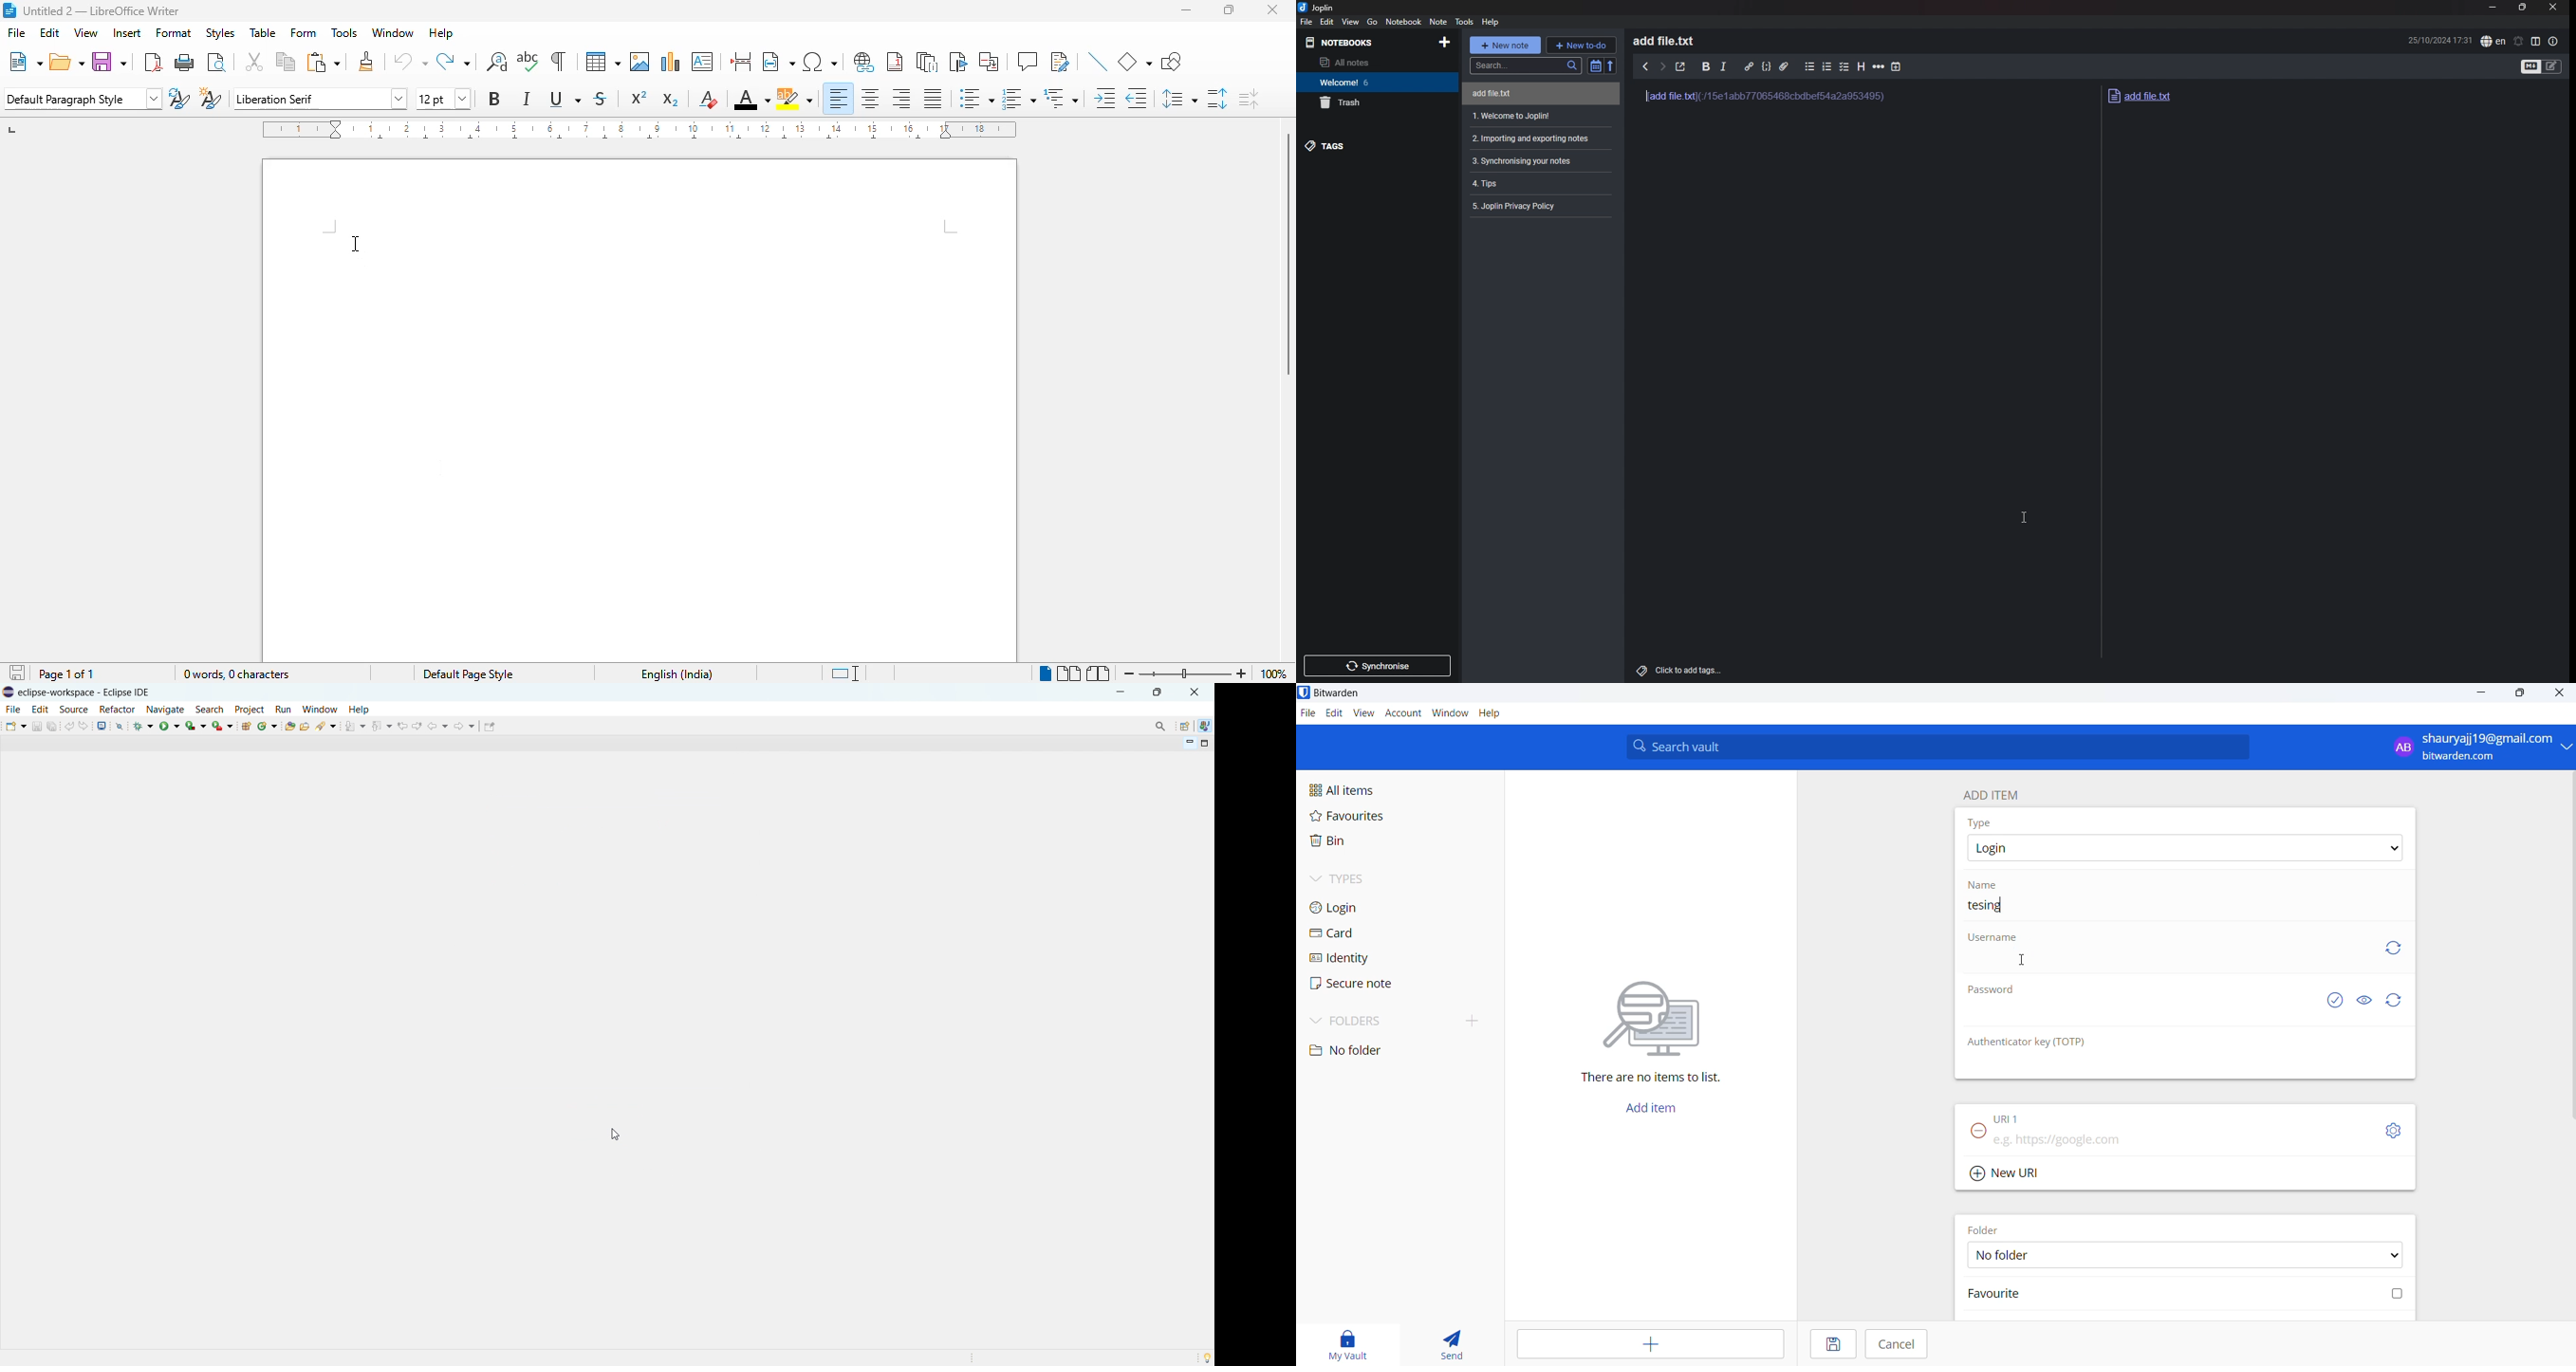 The width and height of the screenshot is (2576, 1372). I want to click on login, so click(1374, 910).